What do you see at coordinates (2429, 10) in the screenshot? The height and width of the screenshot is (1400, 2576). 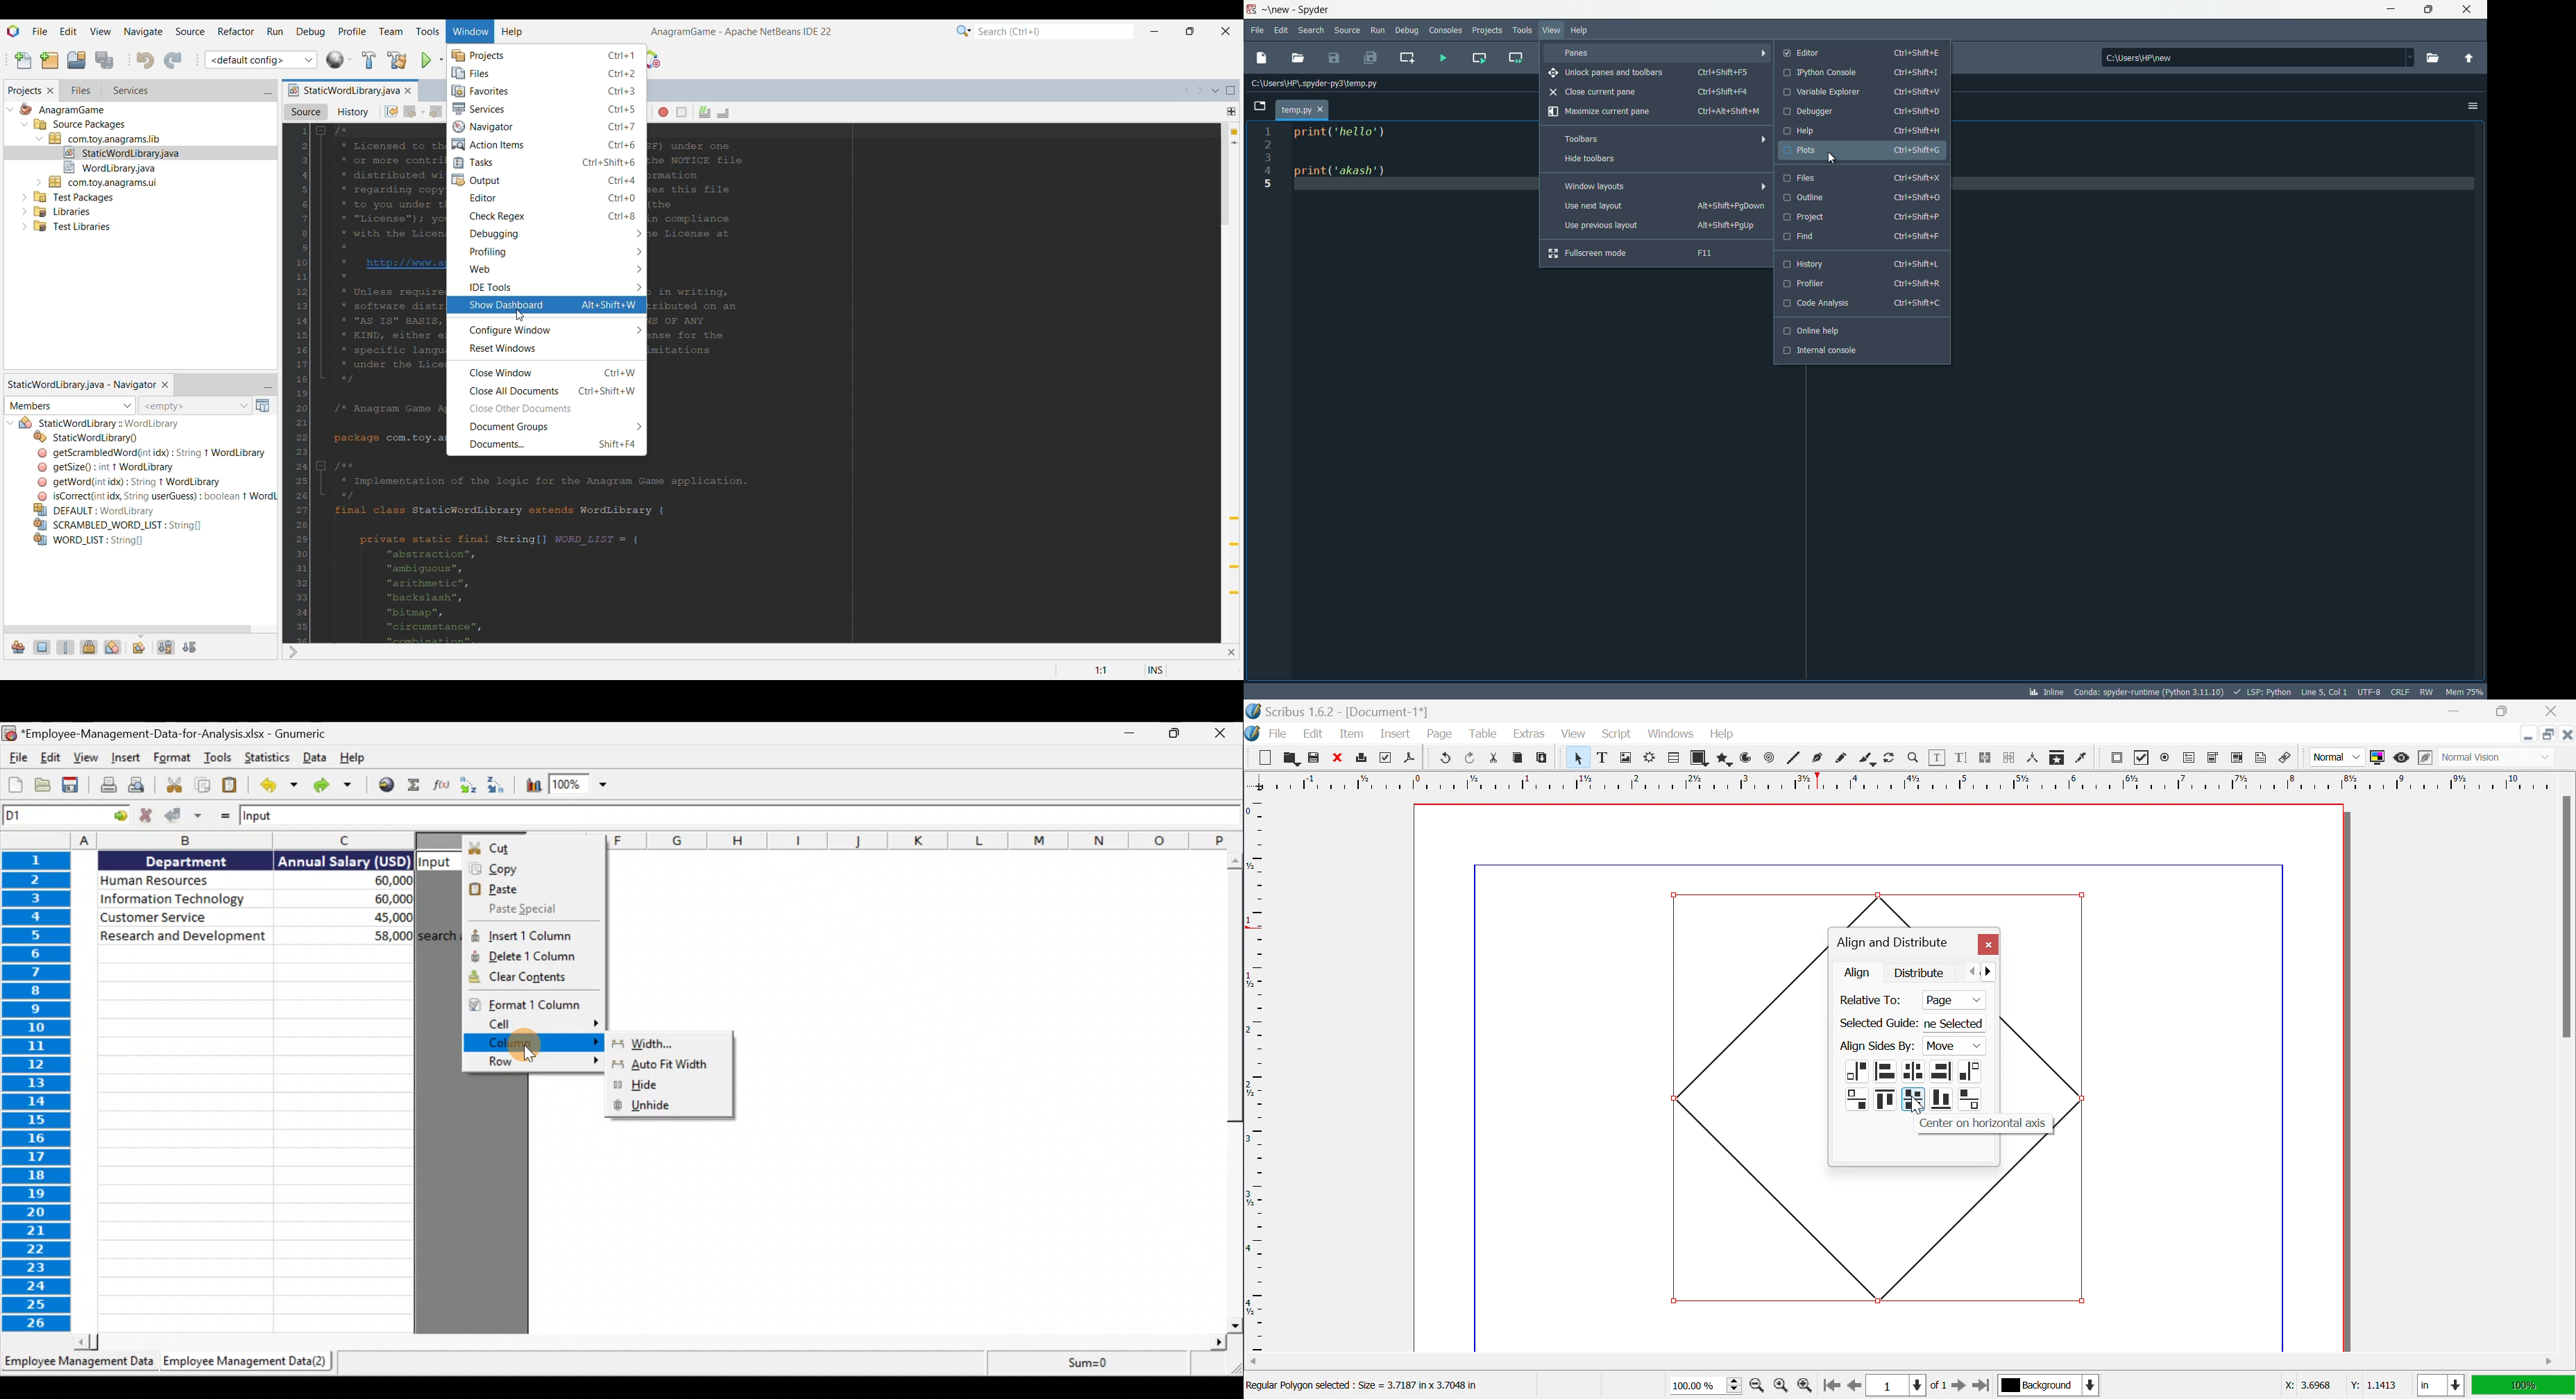 I see `restore` at bounding box center [2429, 10].